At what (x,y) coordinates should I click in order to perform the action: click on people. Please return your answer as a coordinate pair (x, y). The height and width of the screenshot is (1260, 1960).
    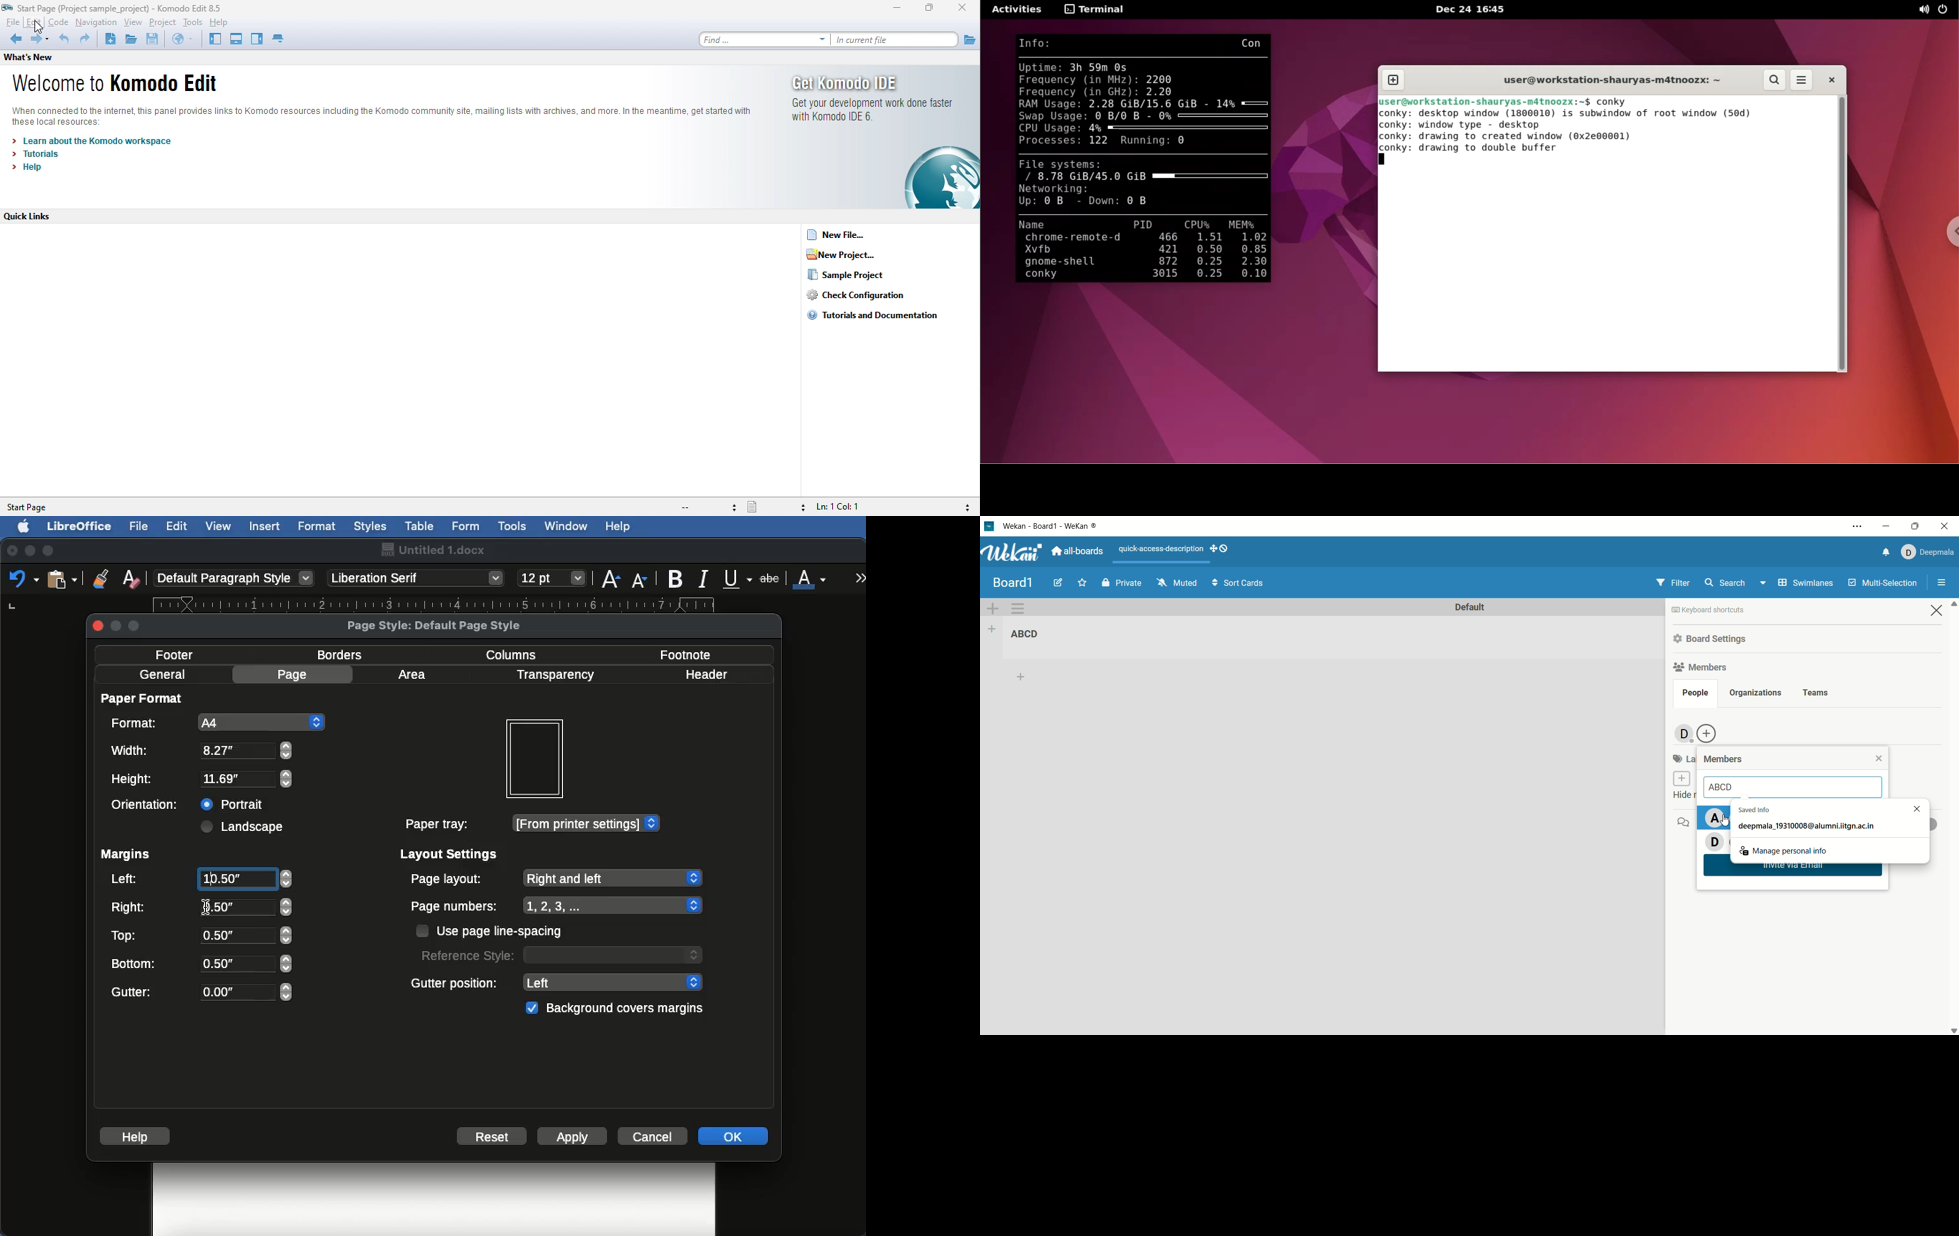
    Looking at the image, I should click on (1696, 695).